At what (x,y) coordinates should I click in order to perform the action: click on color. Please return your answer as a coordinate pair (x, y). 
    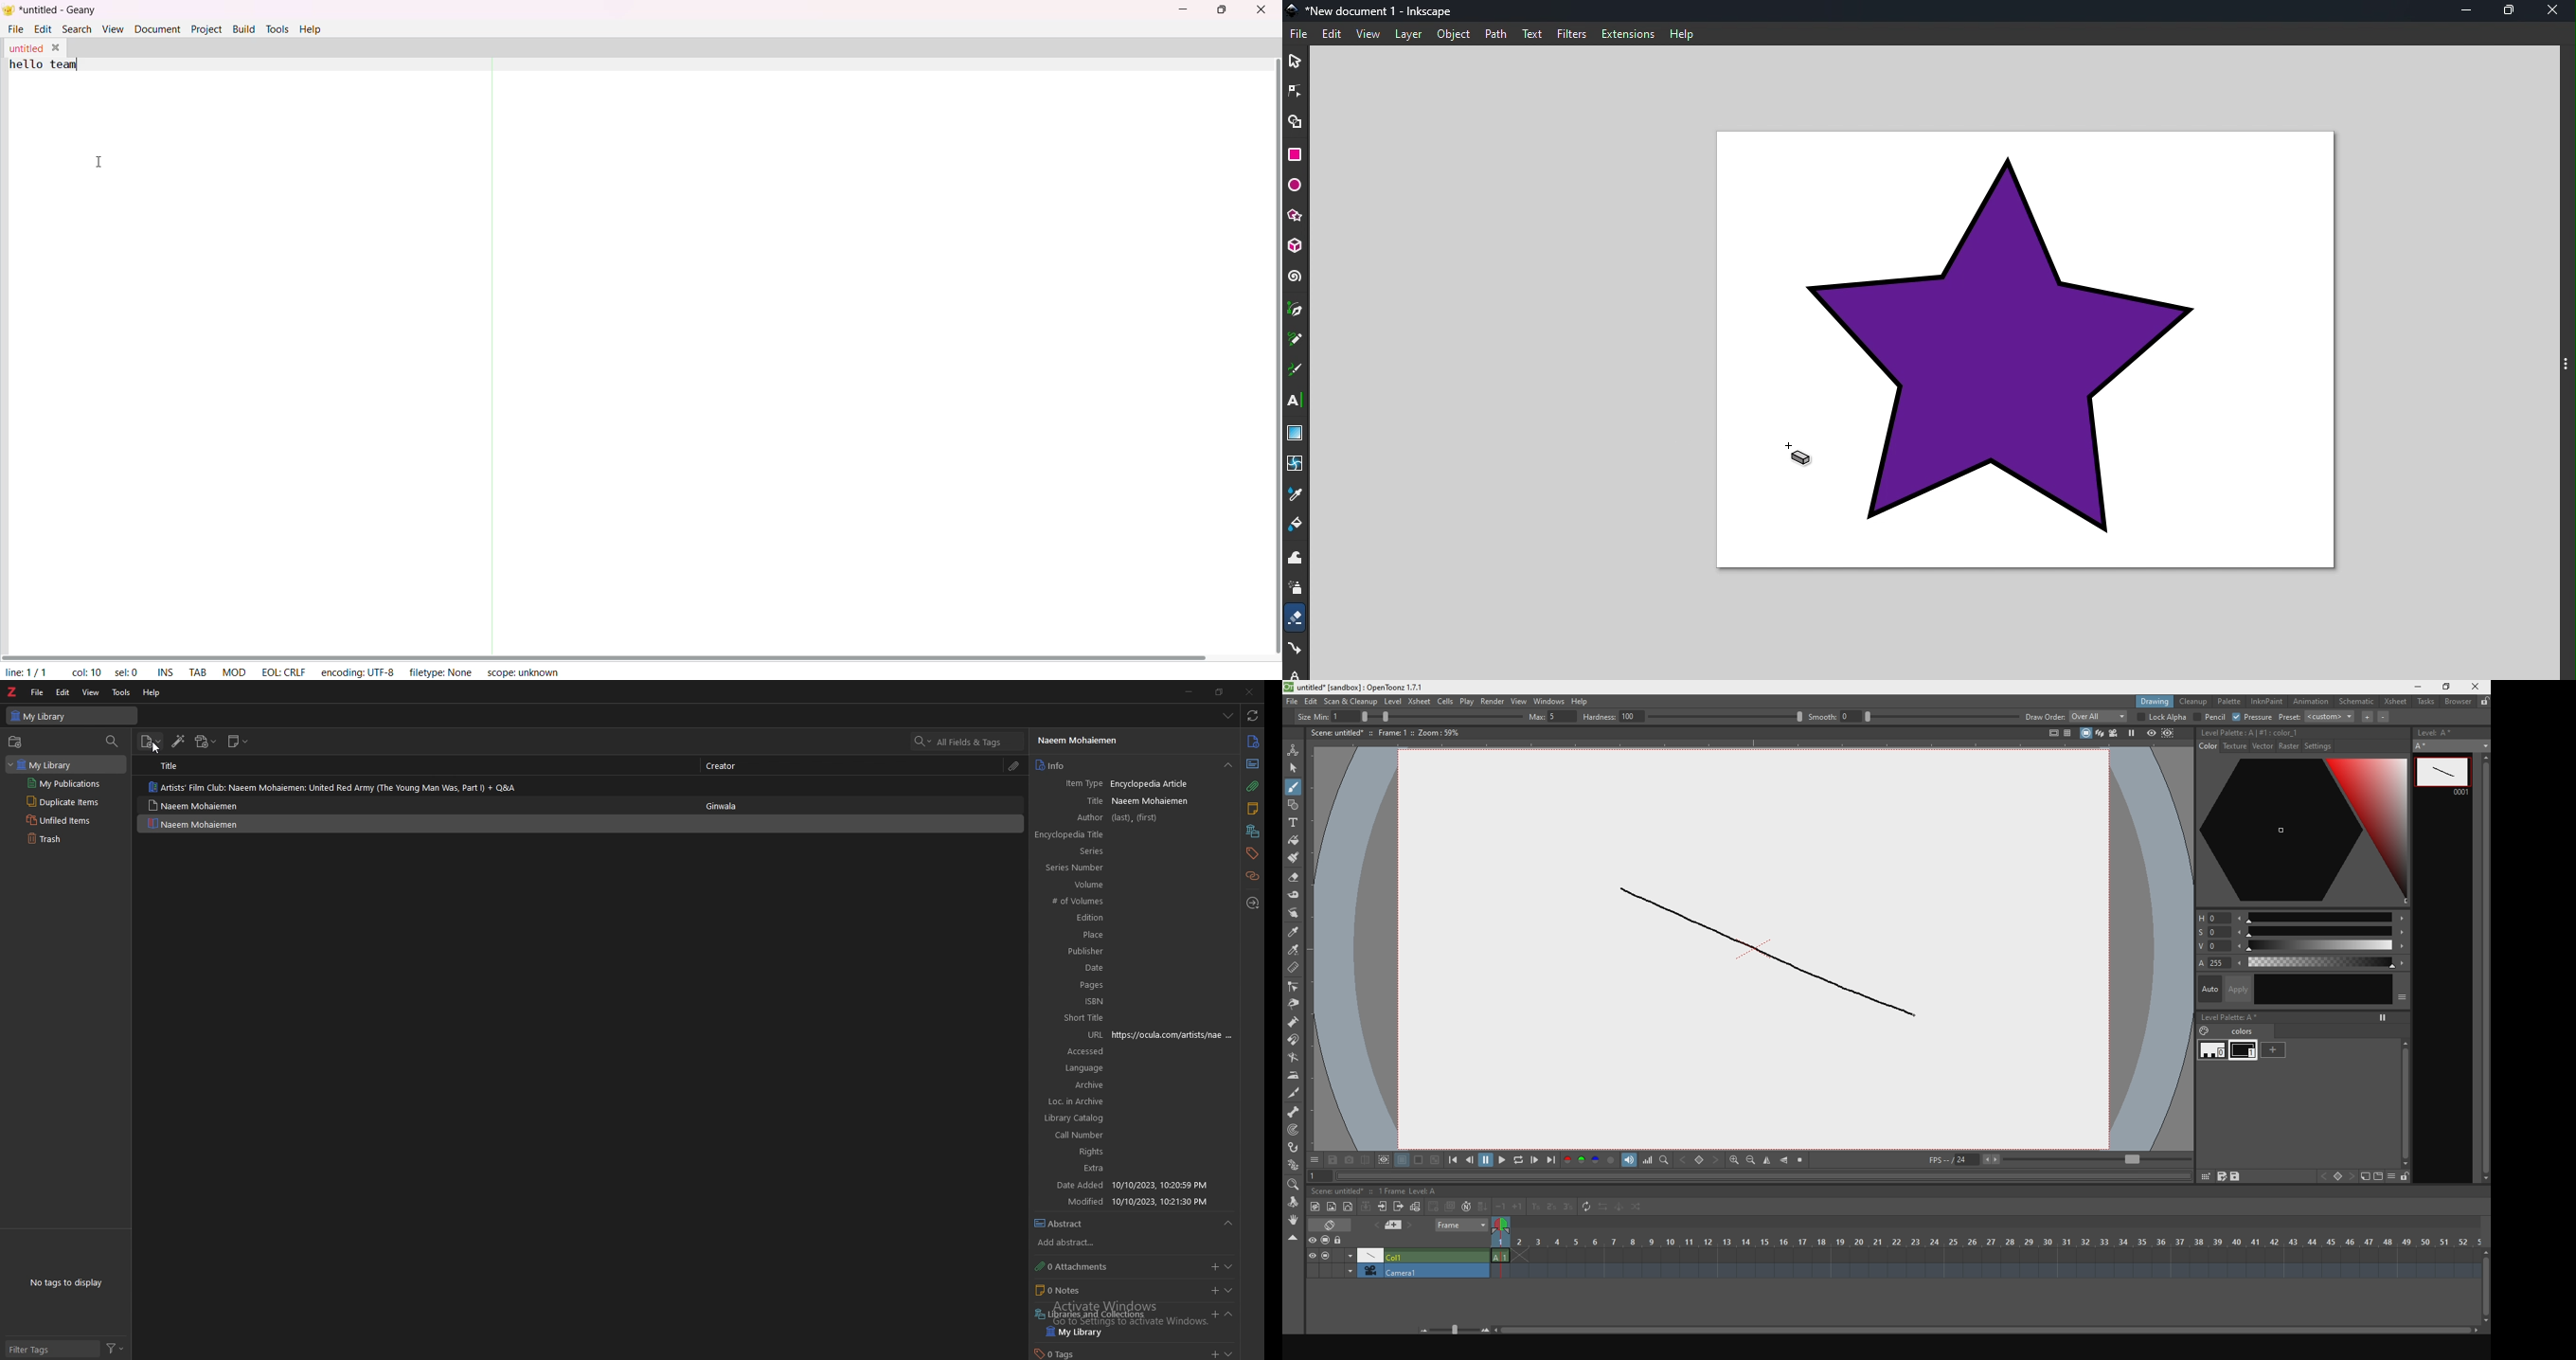
    Looking at the image, I should click on (2205, 746).